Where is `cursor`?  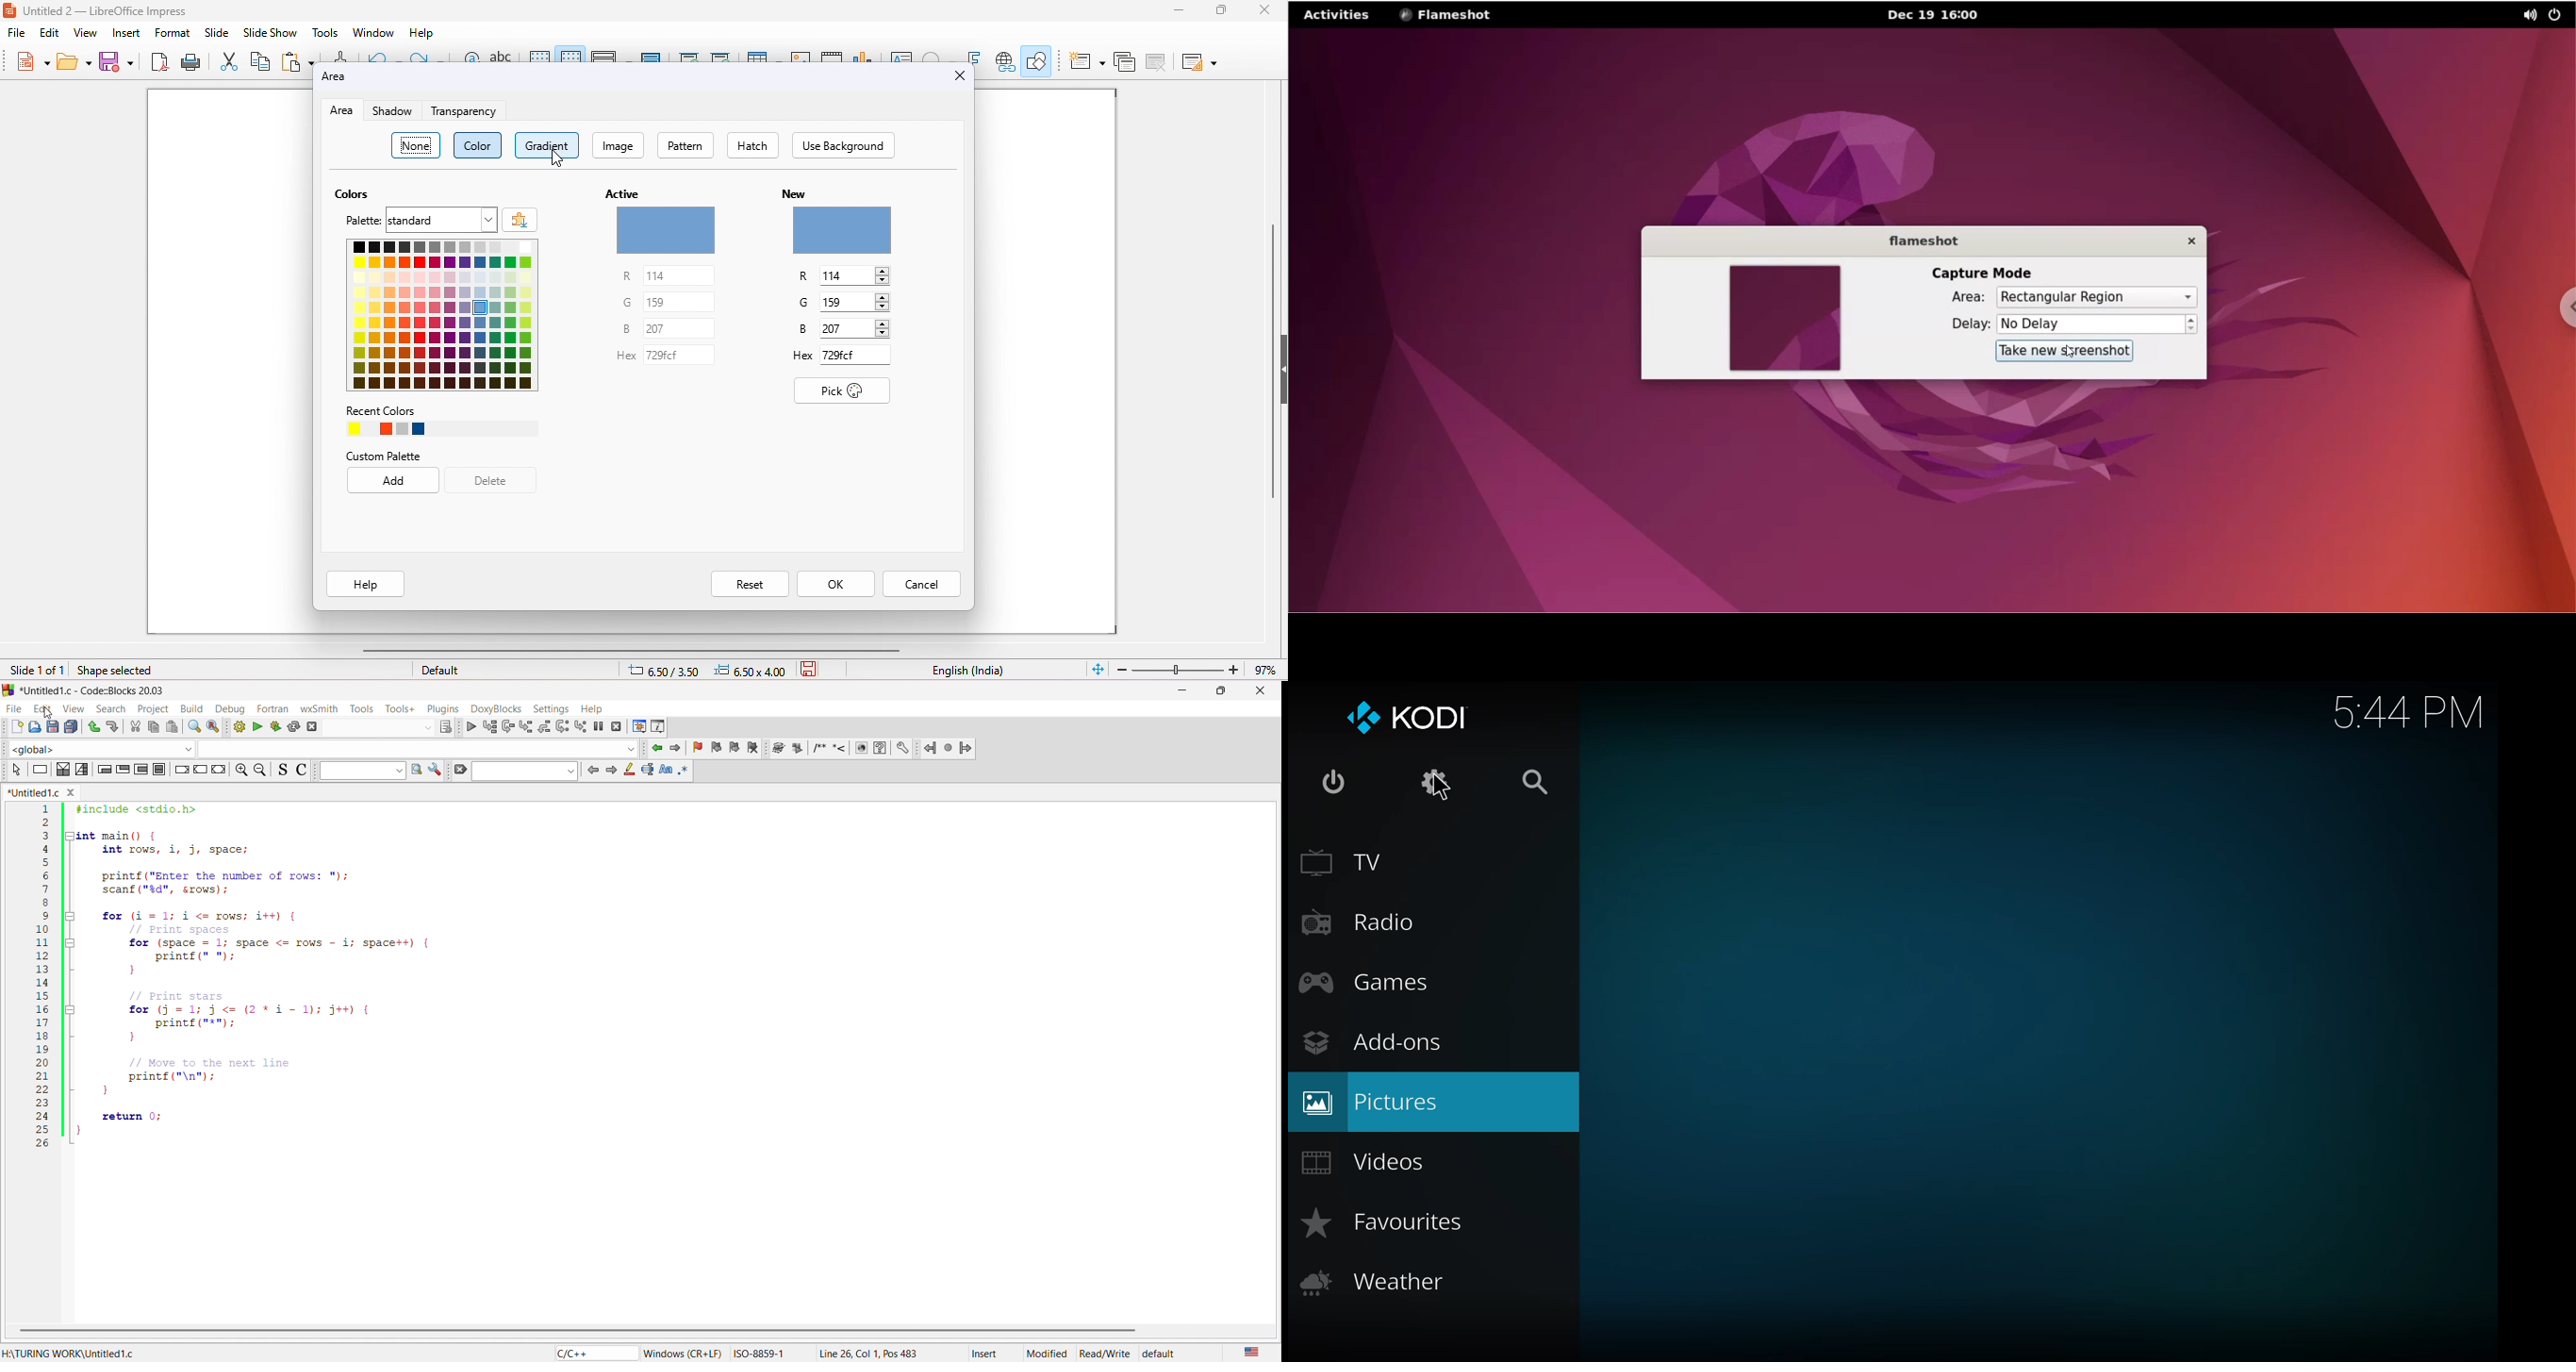 cursor is located at coordinates (1436, 791).